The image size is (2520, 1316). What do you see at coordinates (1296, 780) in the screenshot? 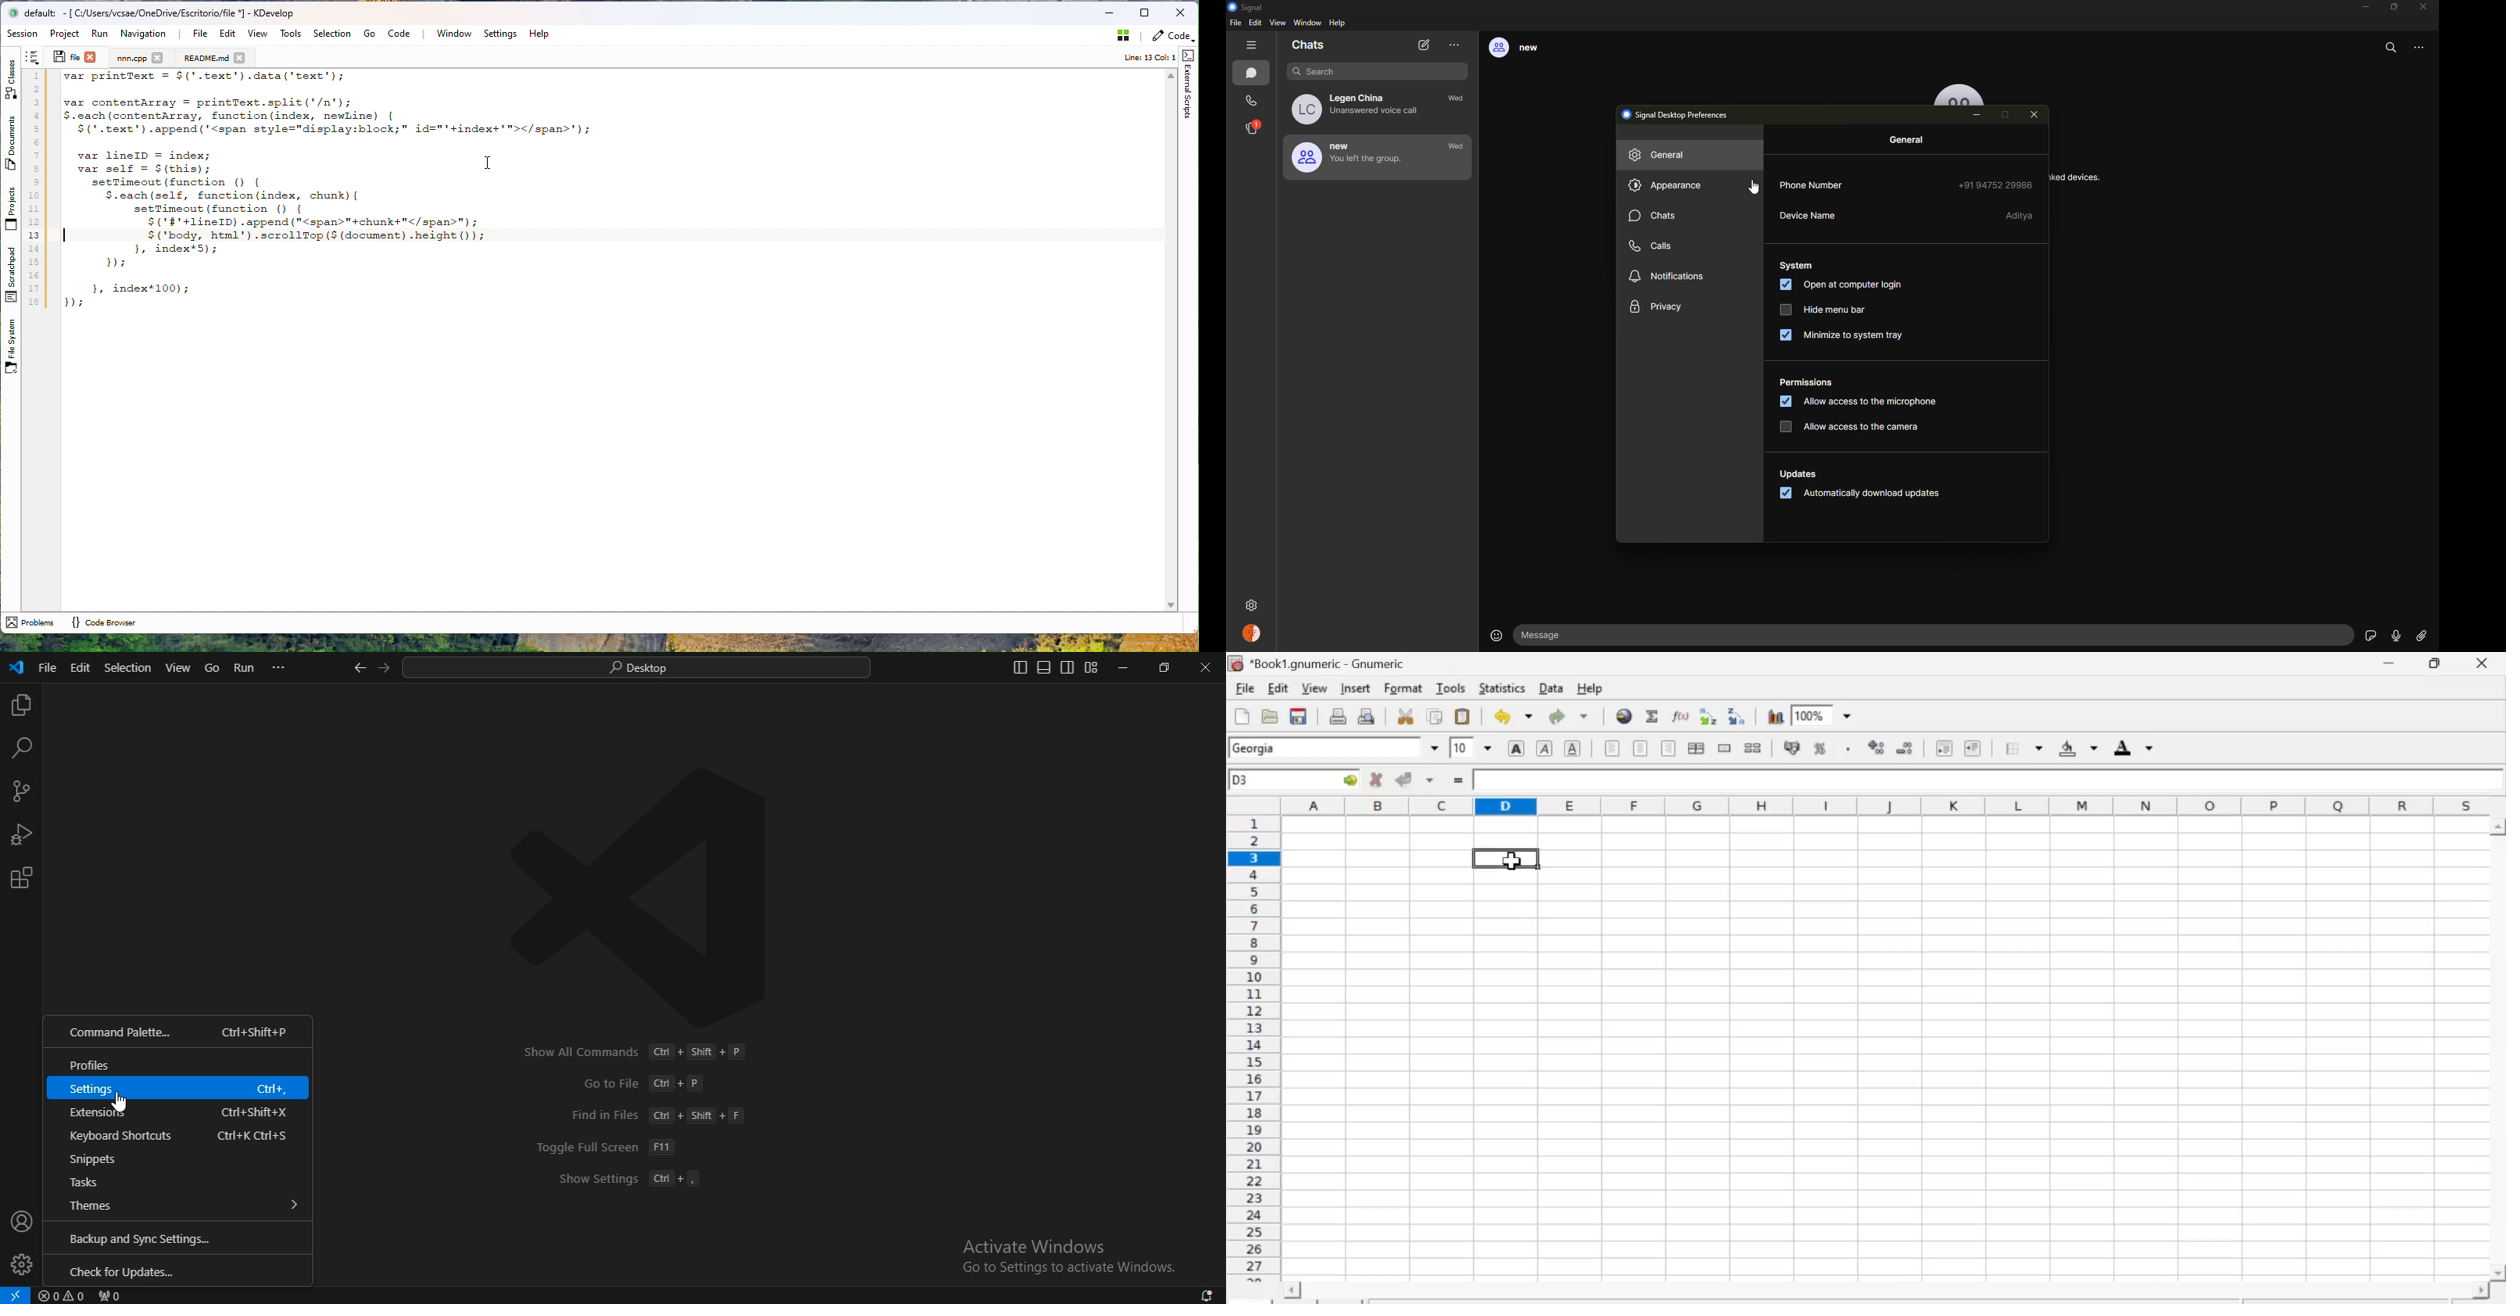
I see `Active cell` at bounding box center [1296, 780].